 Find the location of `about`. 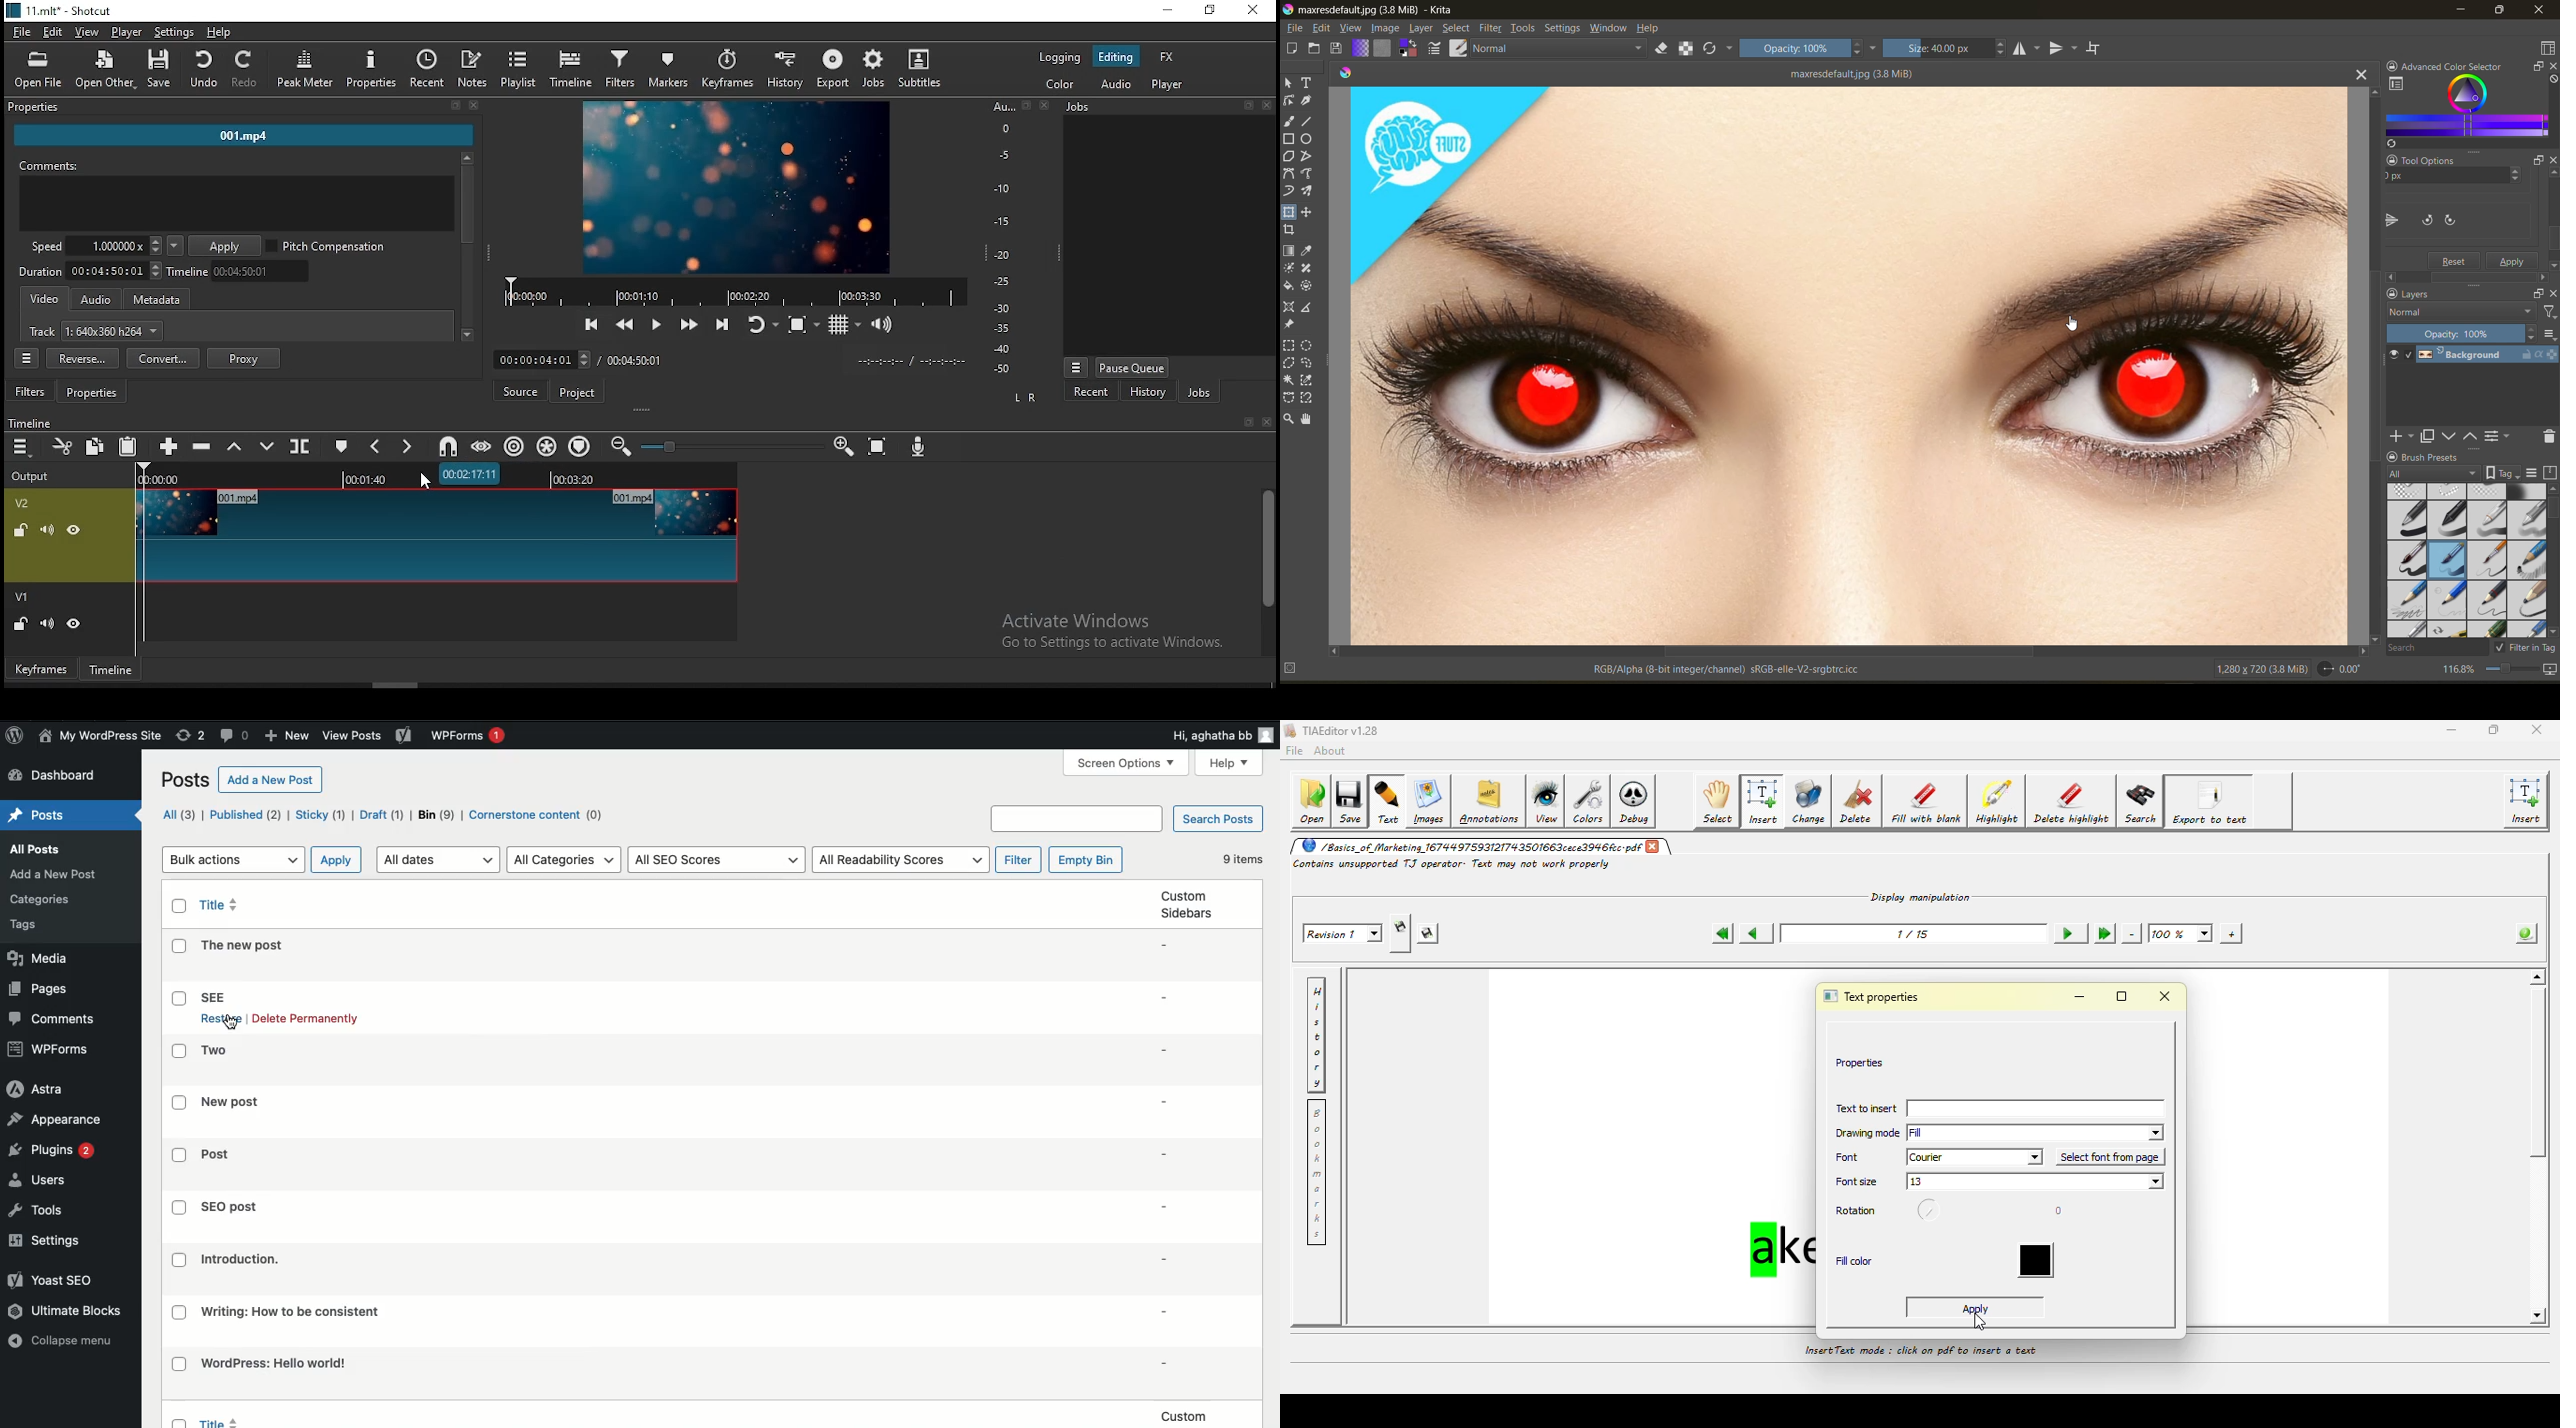

about is located at coordinates (1332, 750).